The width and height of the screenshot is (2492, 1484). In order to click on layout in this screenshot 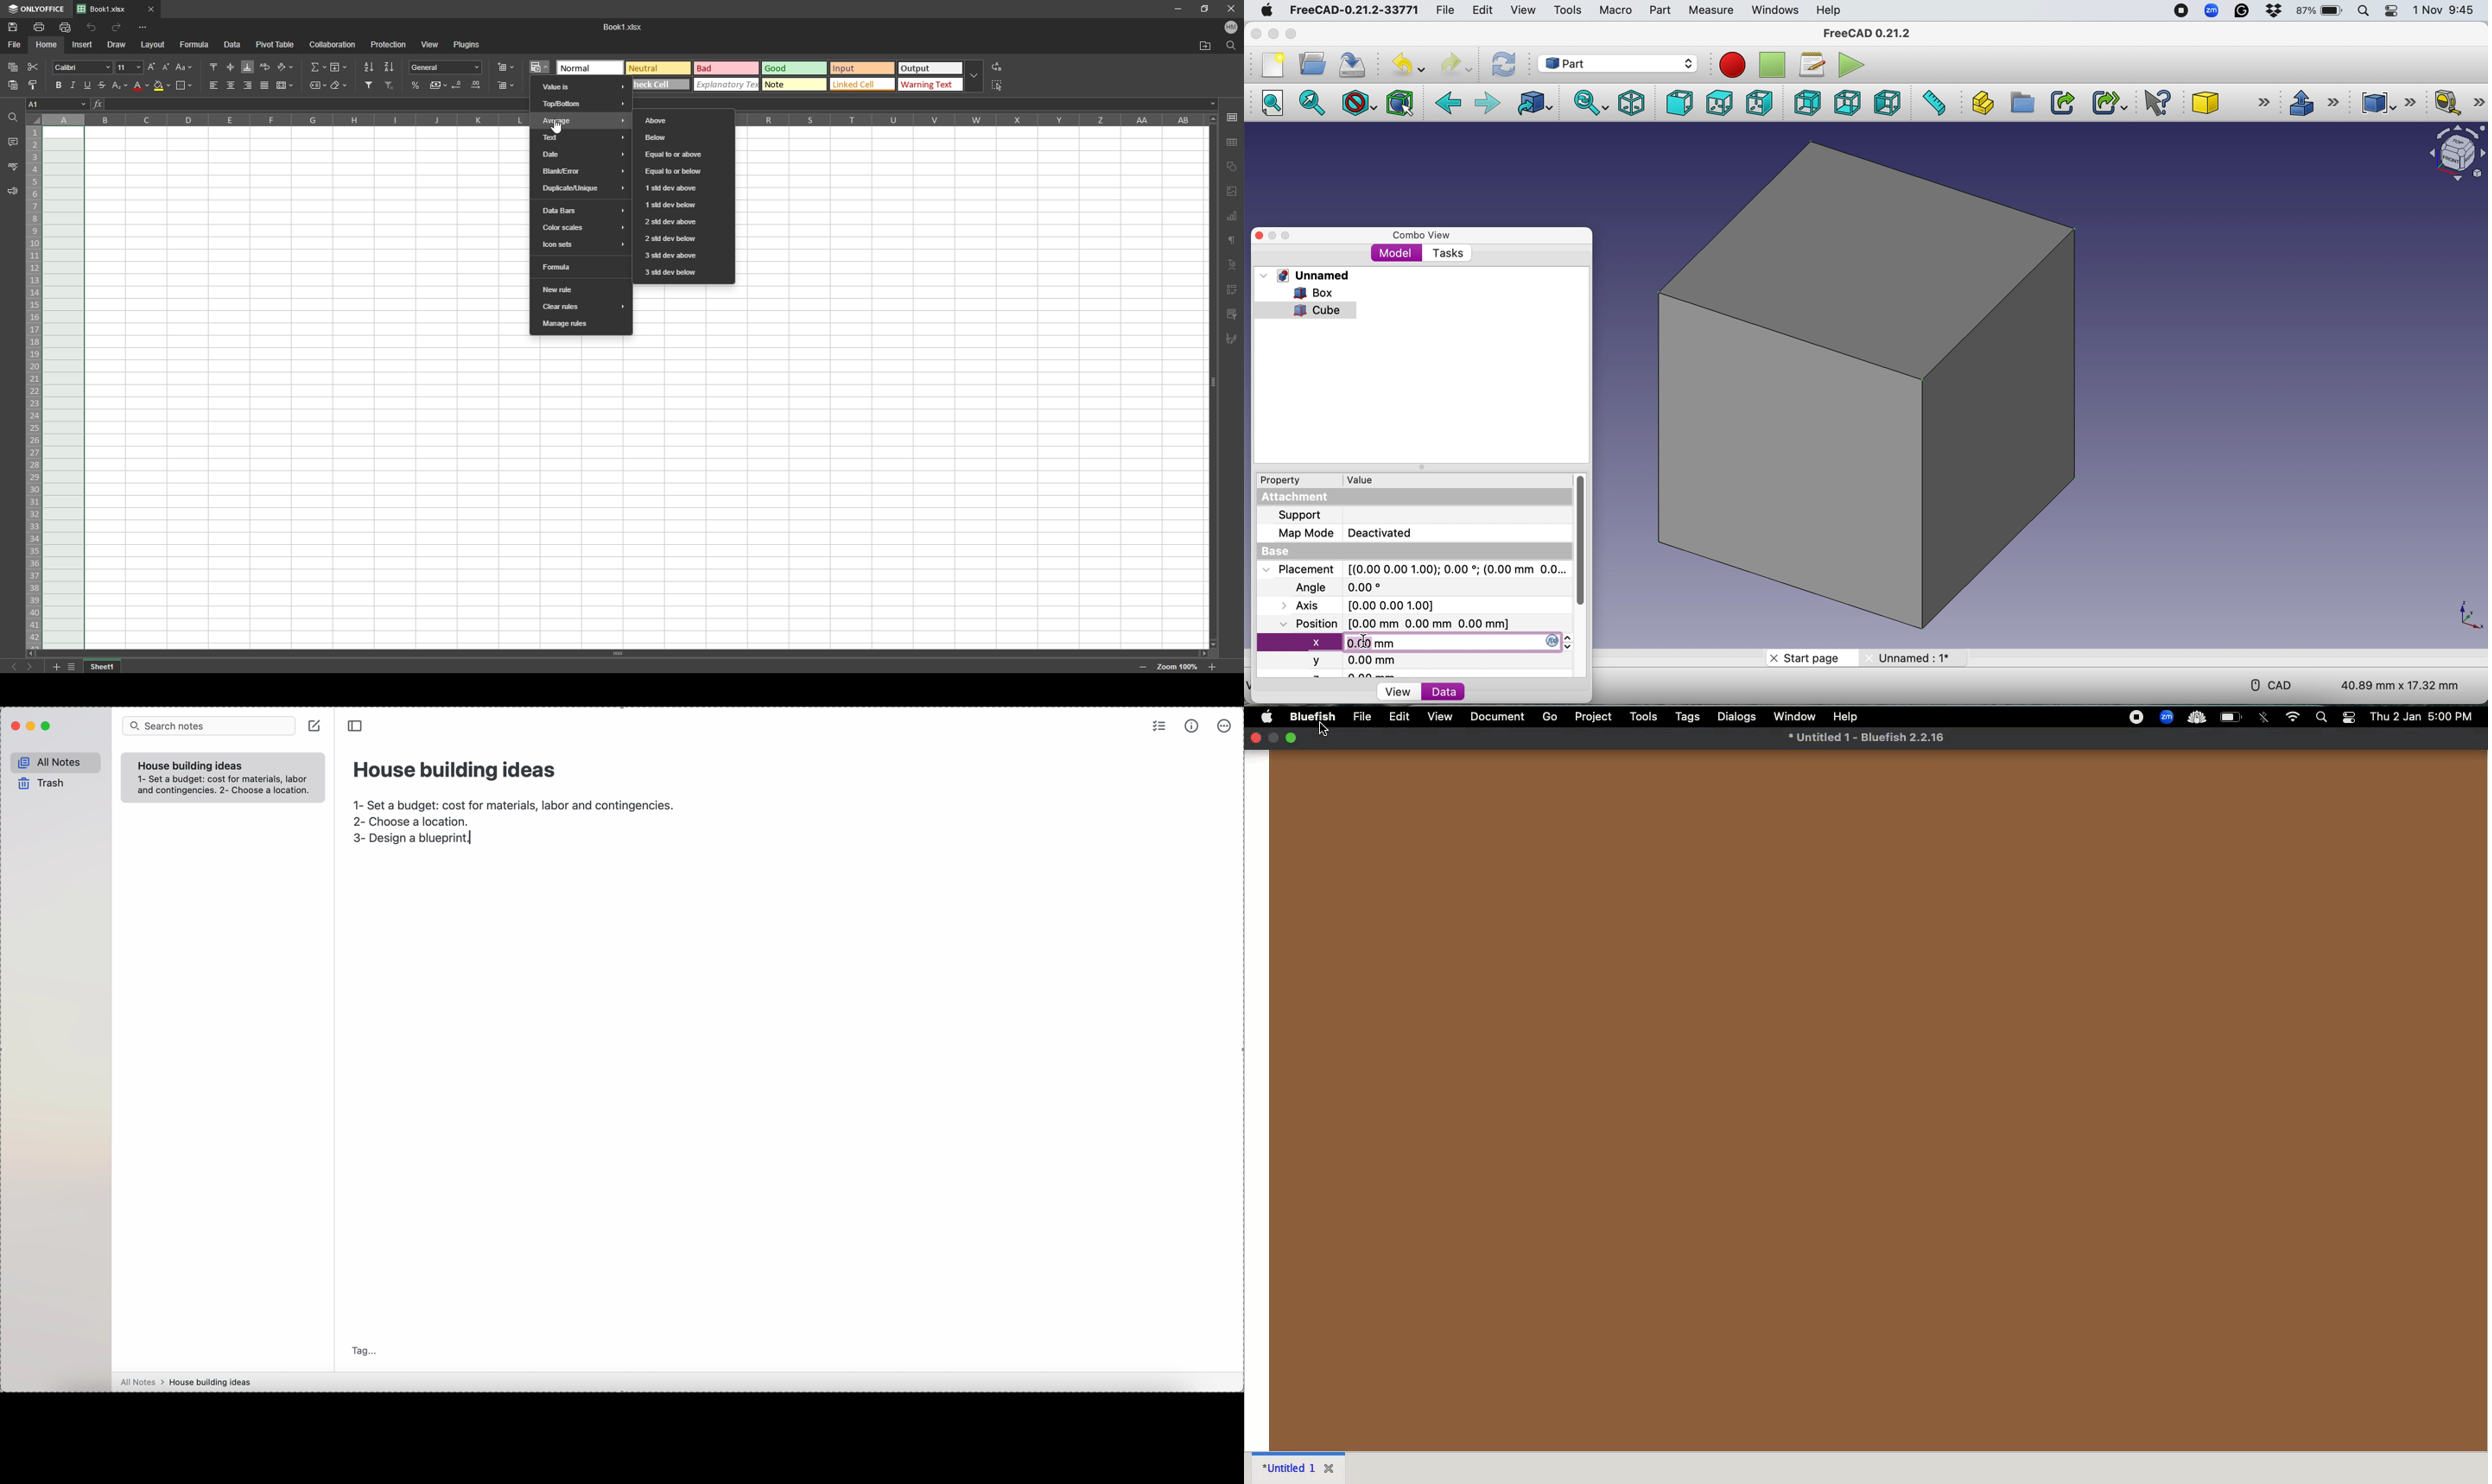, I will do `click(153, 45)`.